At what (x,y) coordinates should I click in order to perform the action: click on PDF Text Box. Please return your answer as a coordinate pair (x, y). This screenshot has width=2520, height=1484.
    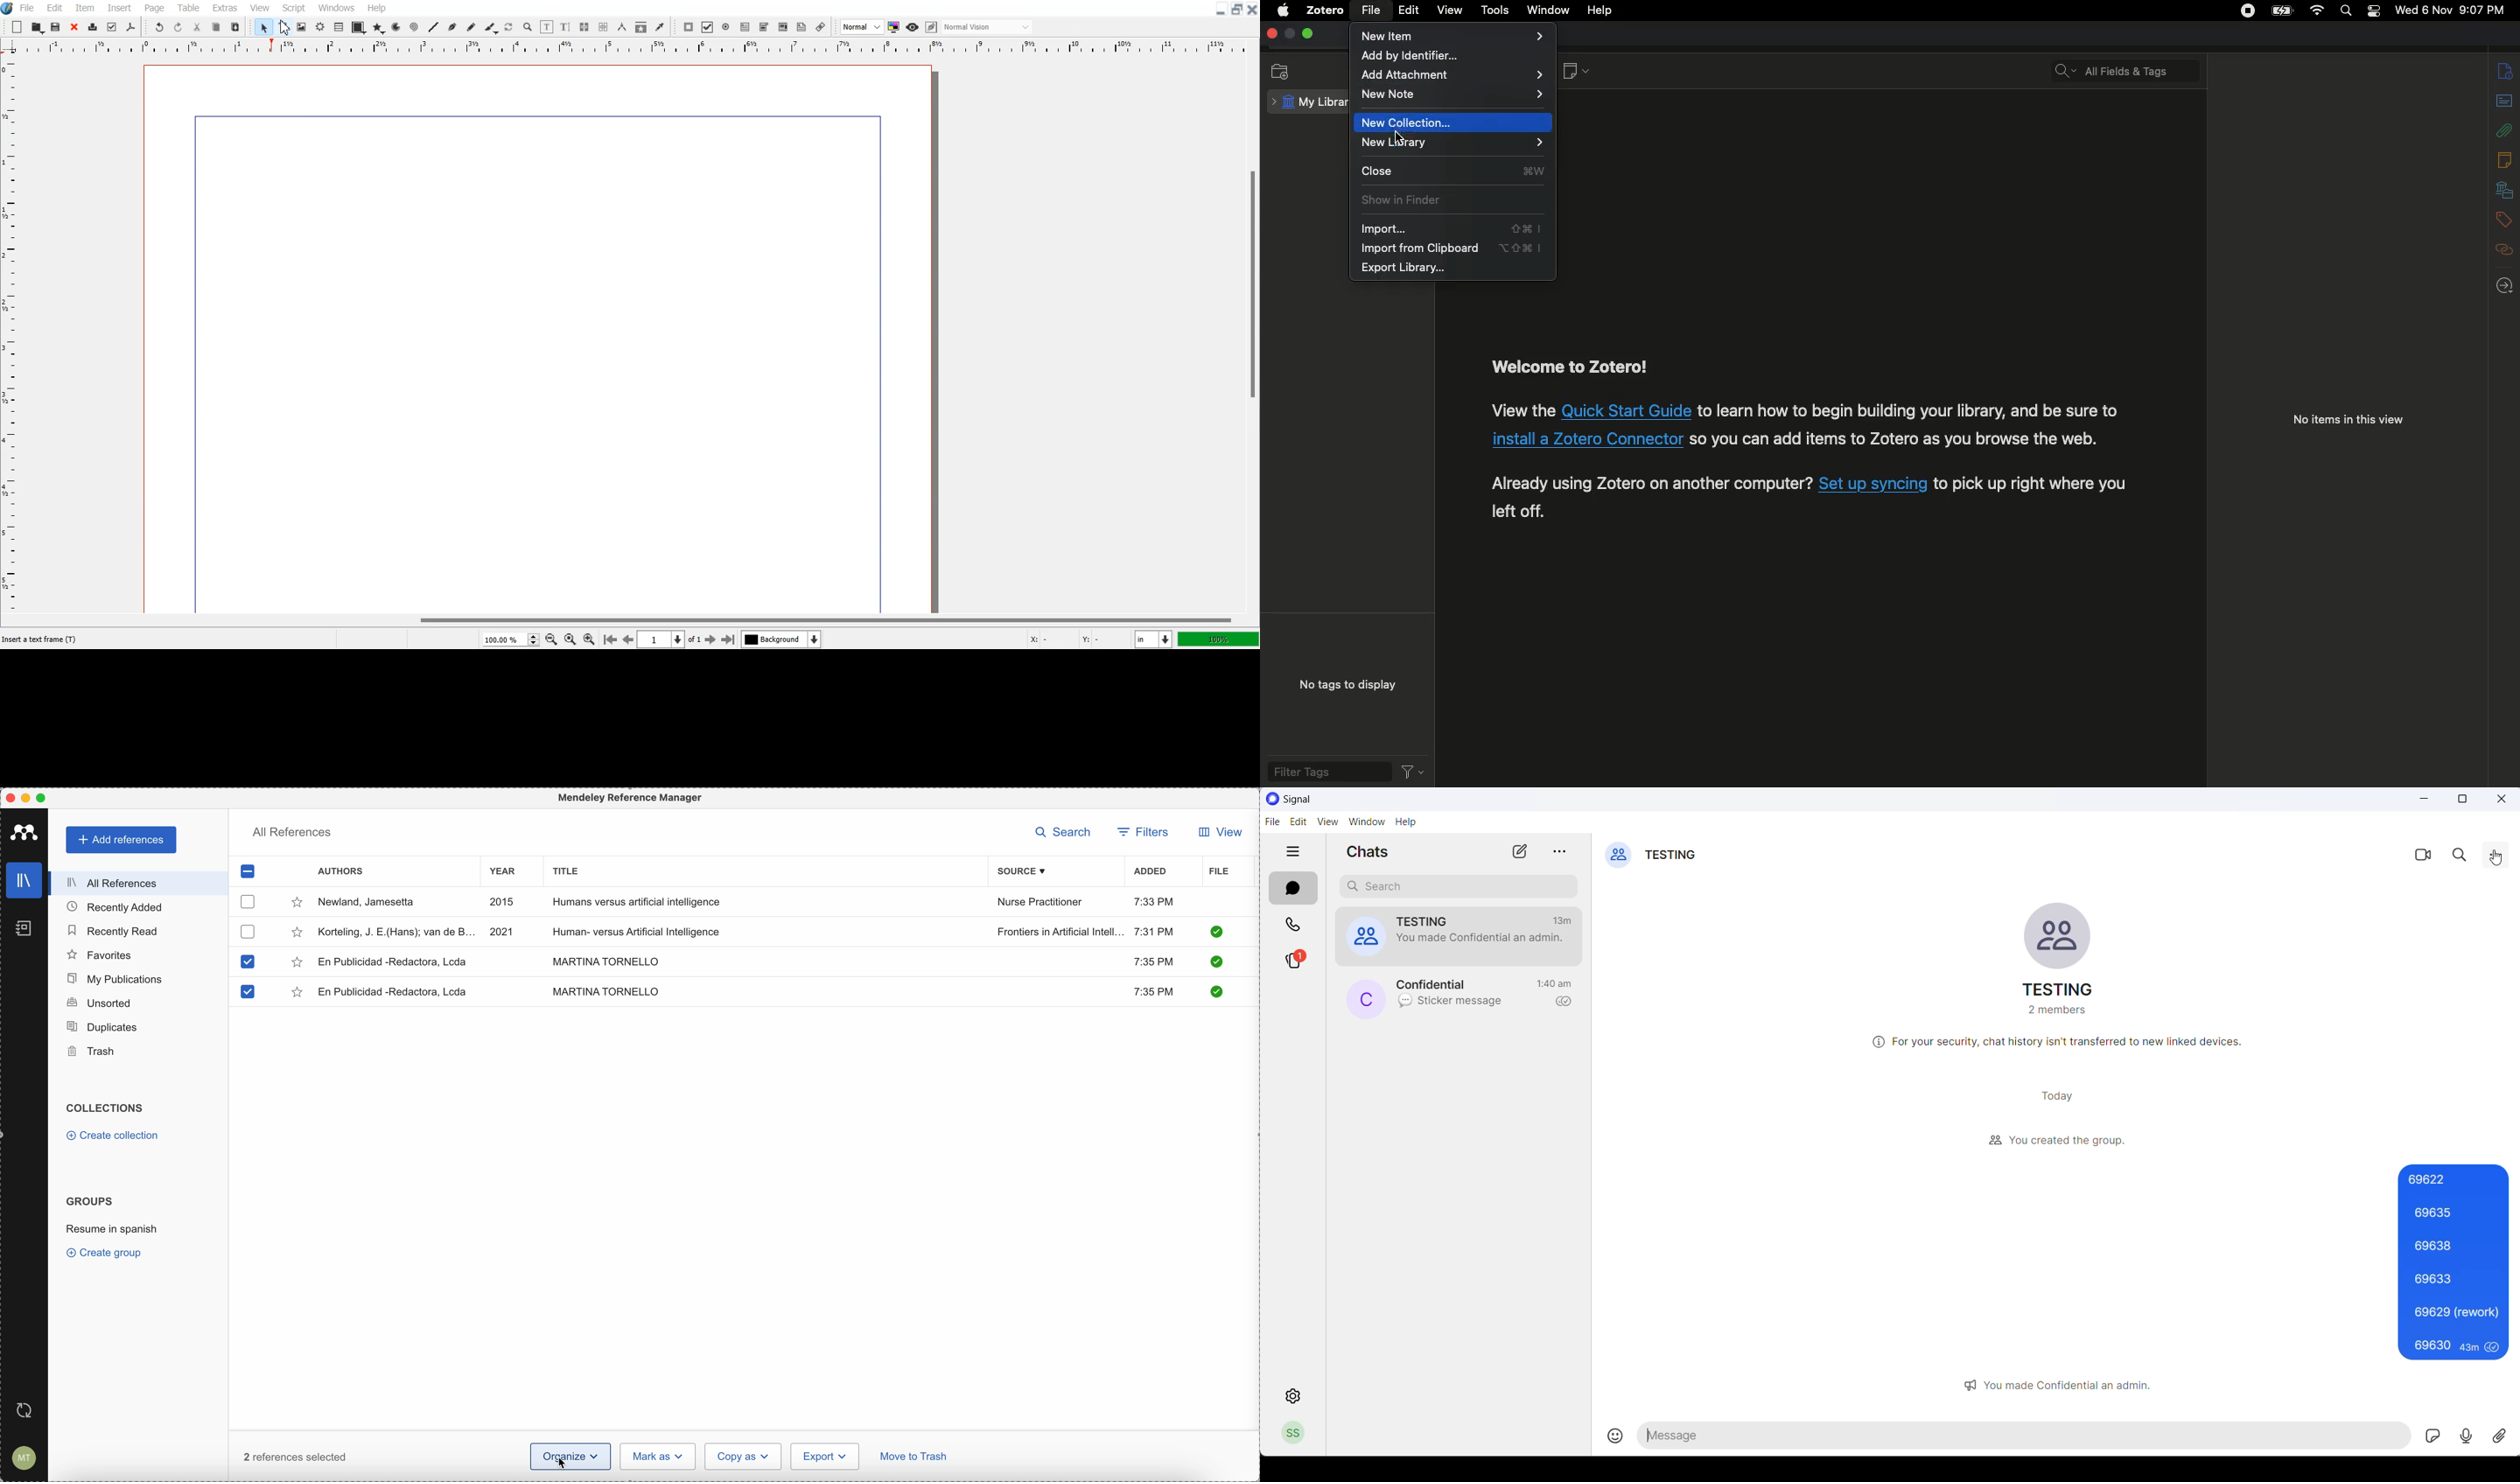
    Looking at the image, I should click on (745, 27).